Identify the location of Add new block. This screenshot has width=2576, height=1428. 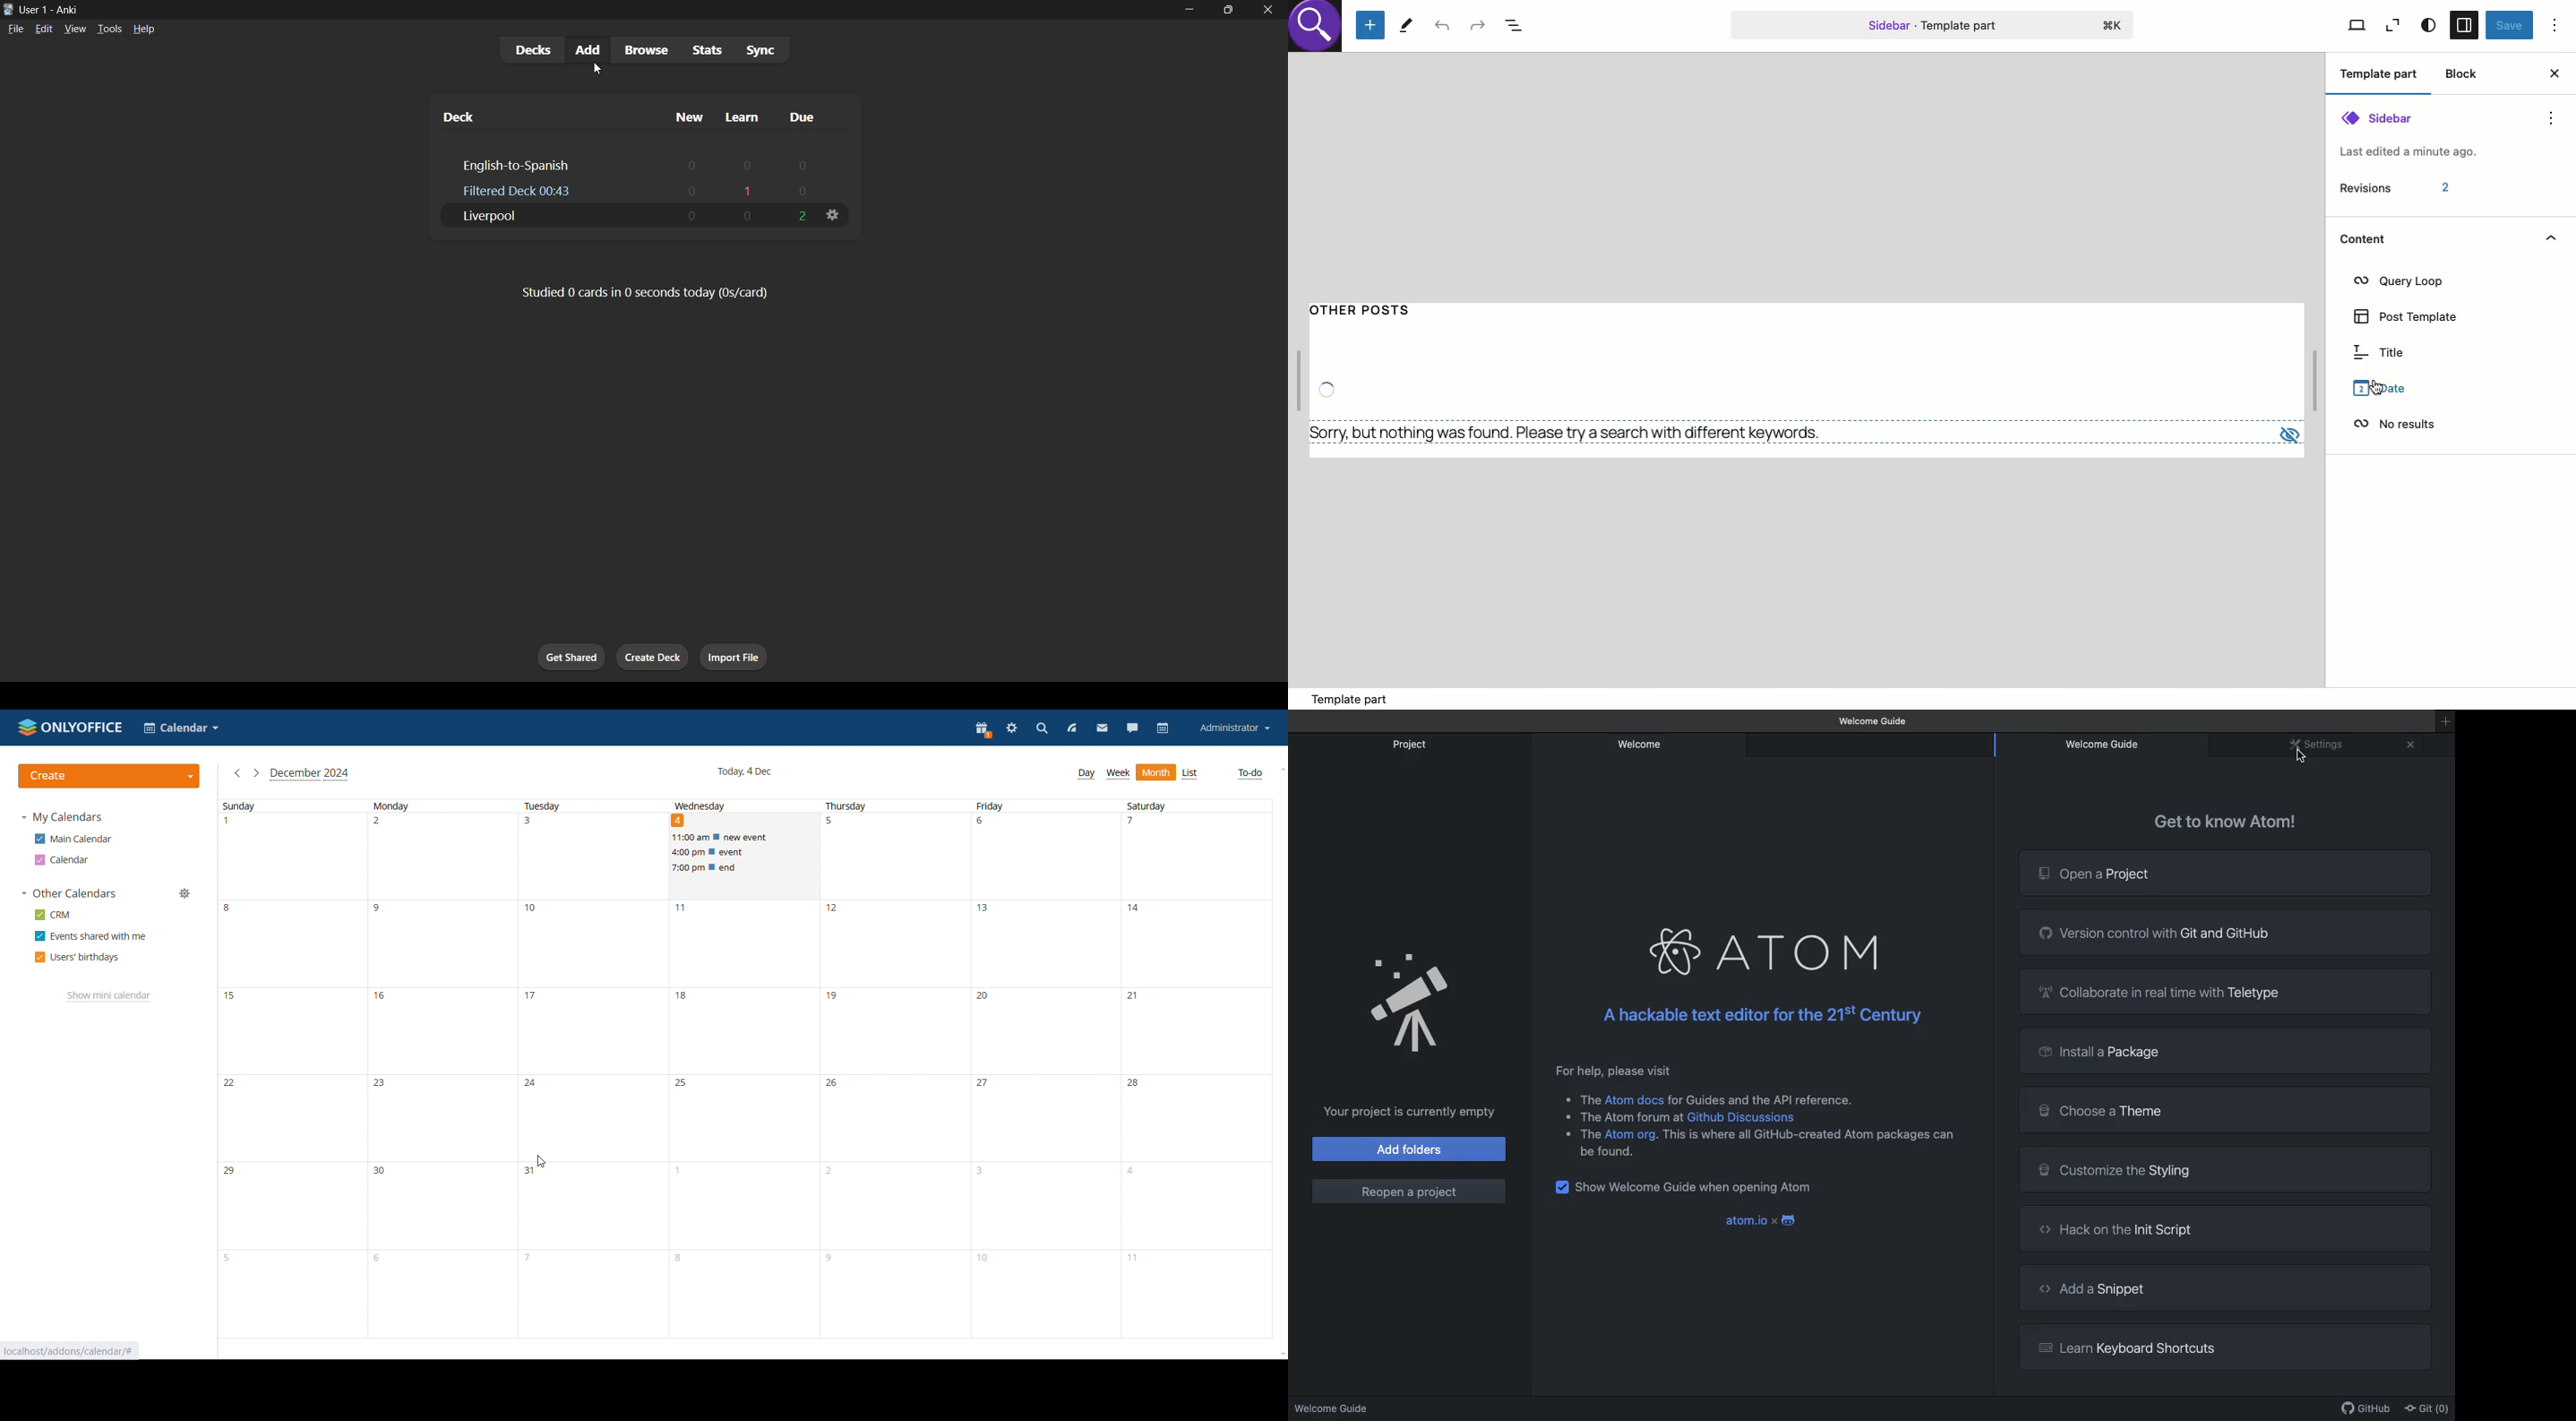
(1370, 26).